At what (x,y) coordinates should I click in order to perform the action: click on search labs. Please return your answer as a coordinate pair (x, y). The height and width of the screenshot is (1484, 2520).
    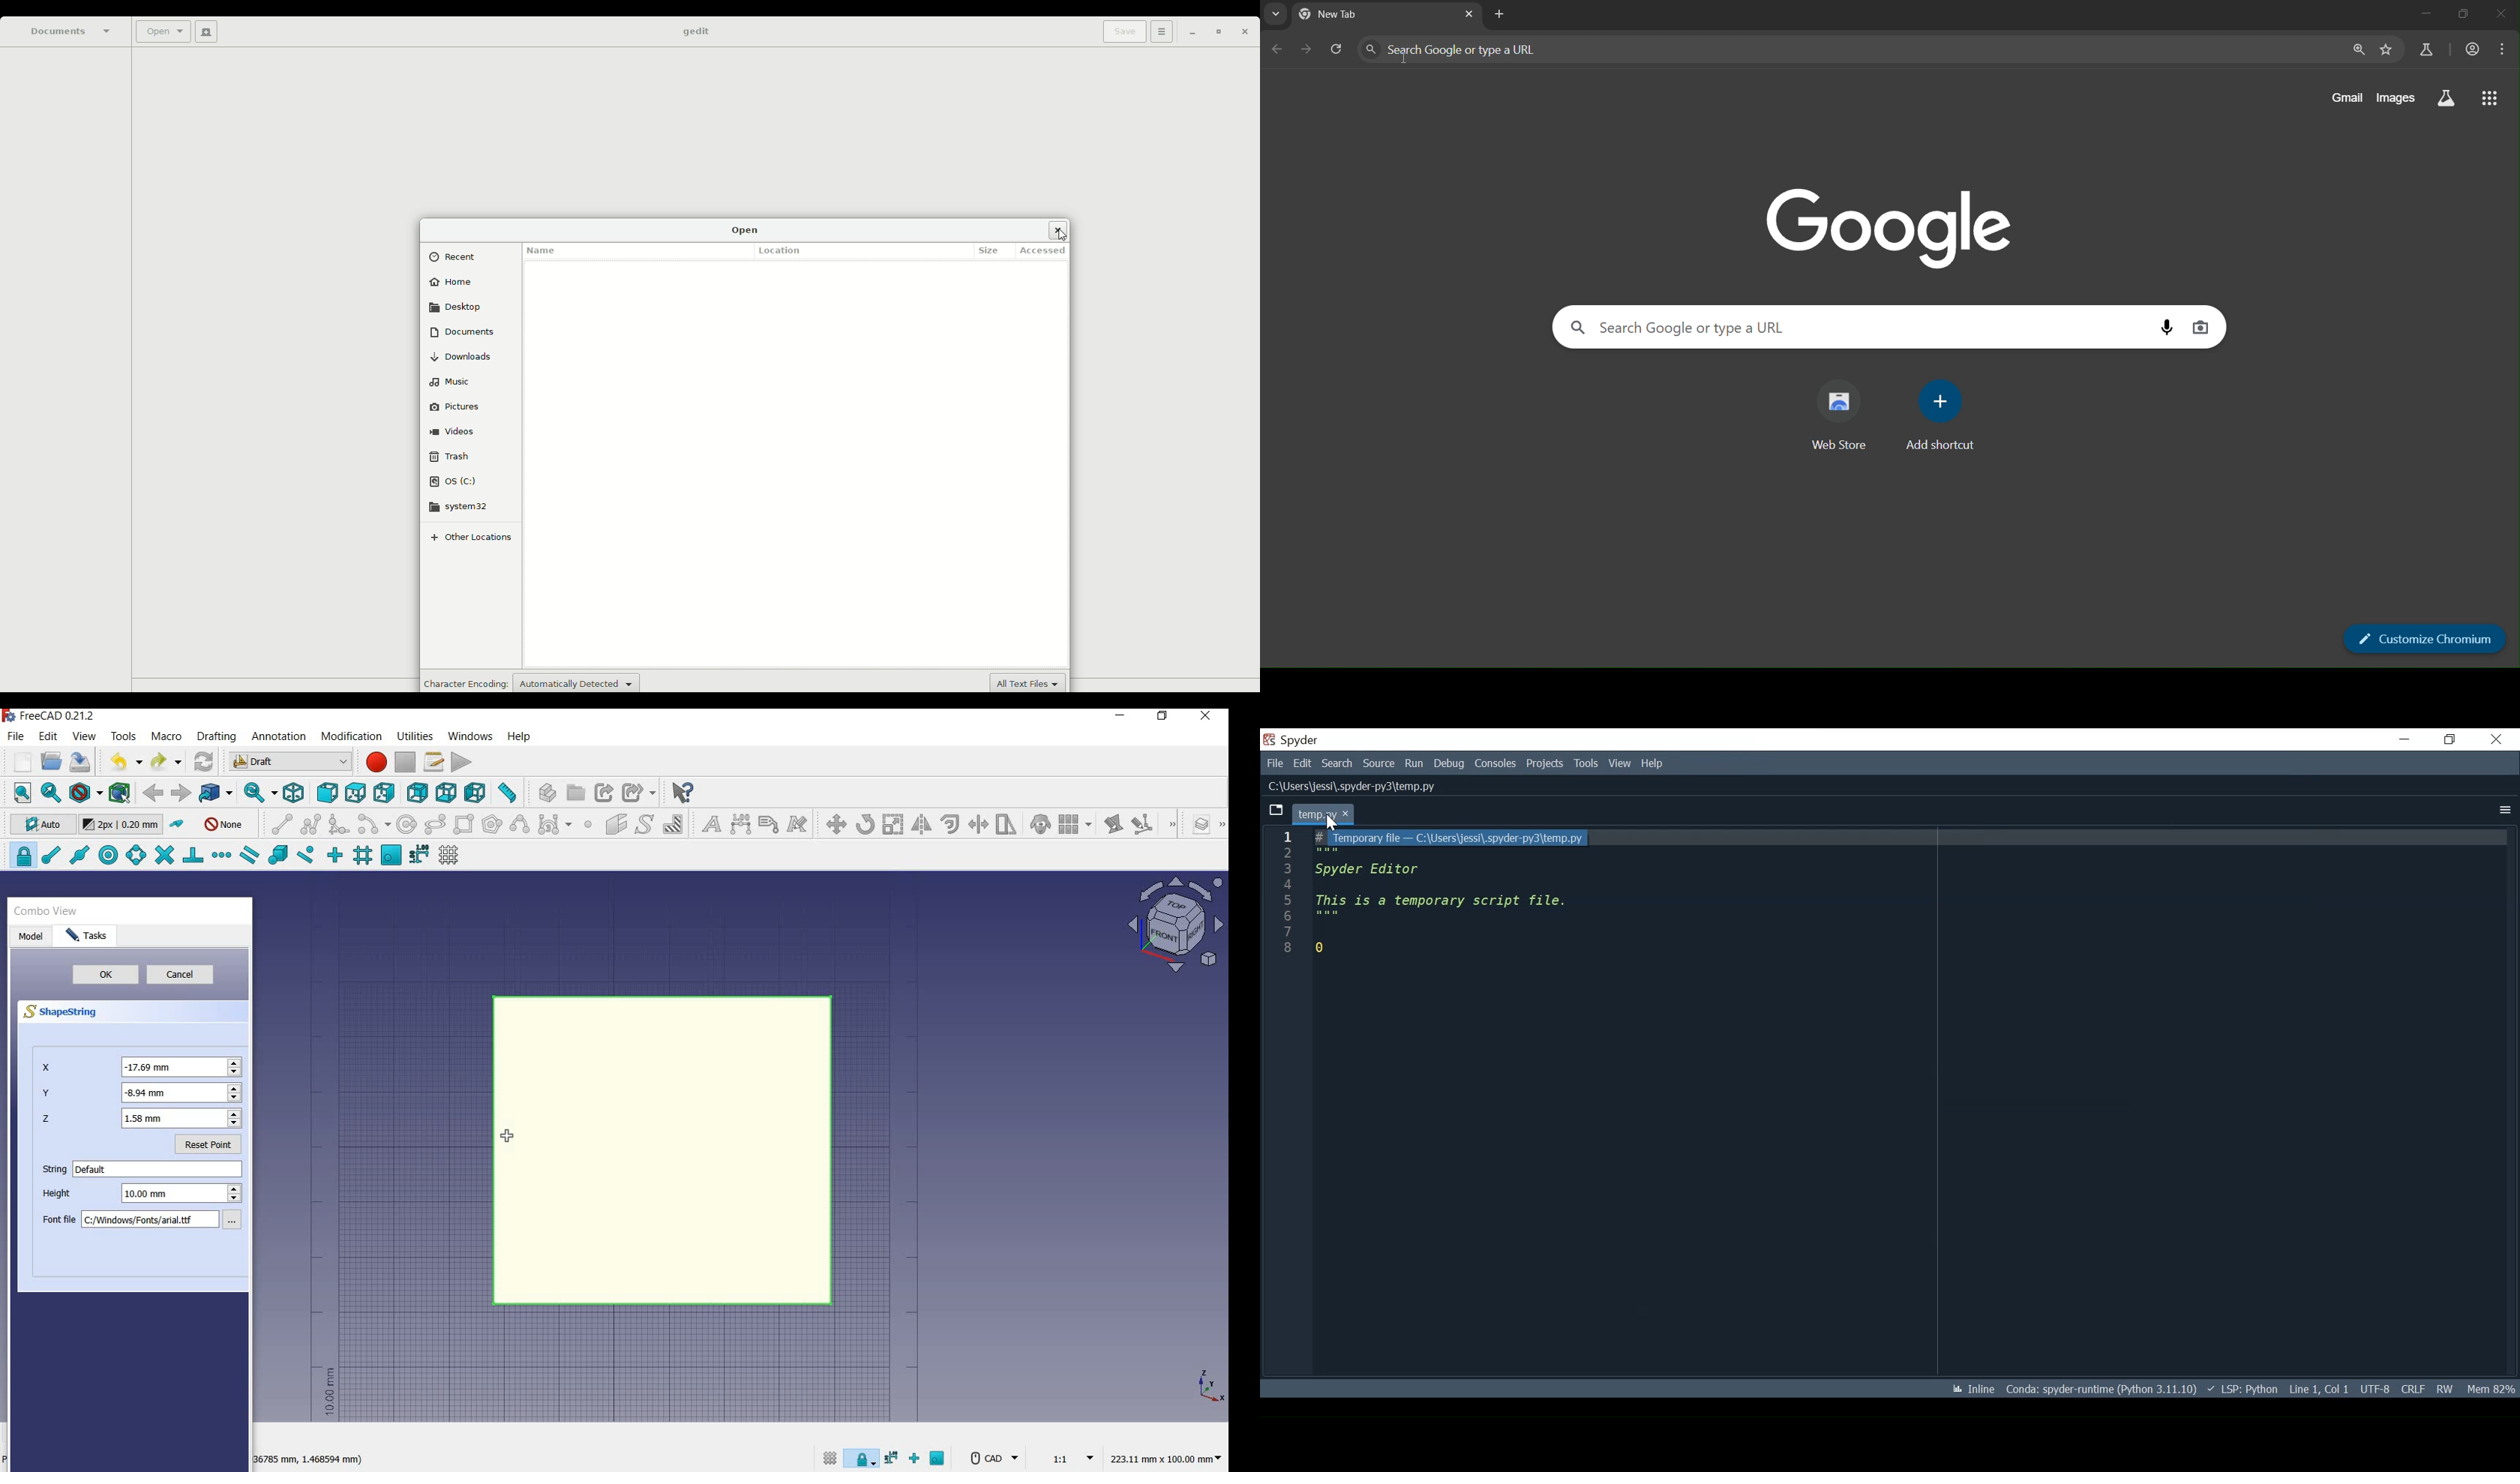
    Looking at the image, I should click on (2448, 99).